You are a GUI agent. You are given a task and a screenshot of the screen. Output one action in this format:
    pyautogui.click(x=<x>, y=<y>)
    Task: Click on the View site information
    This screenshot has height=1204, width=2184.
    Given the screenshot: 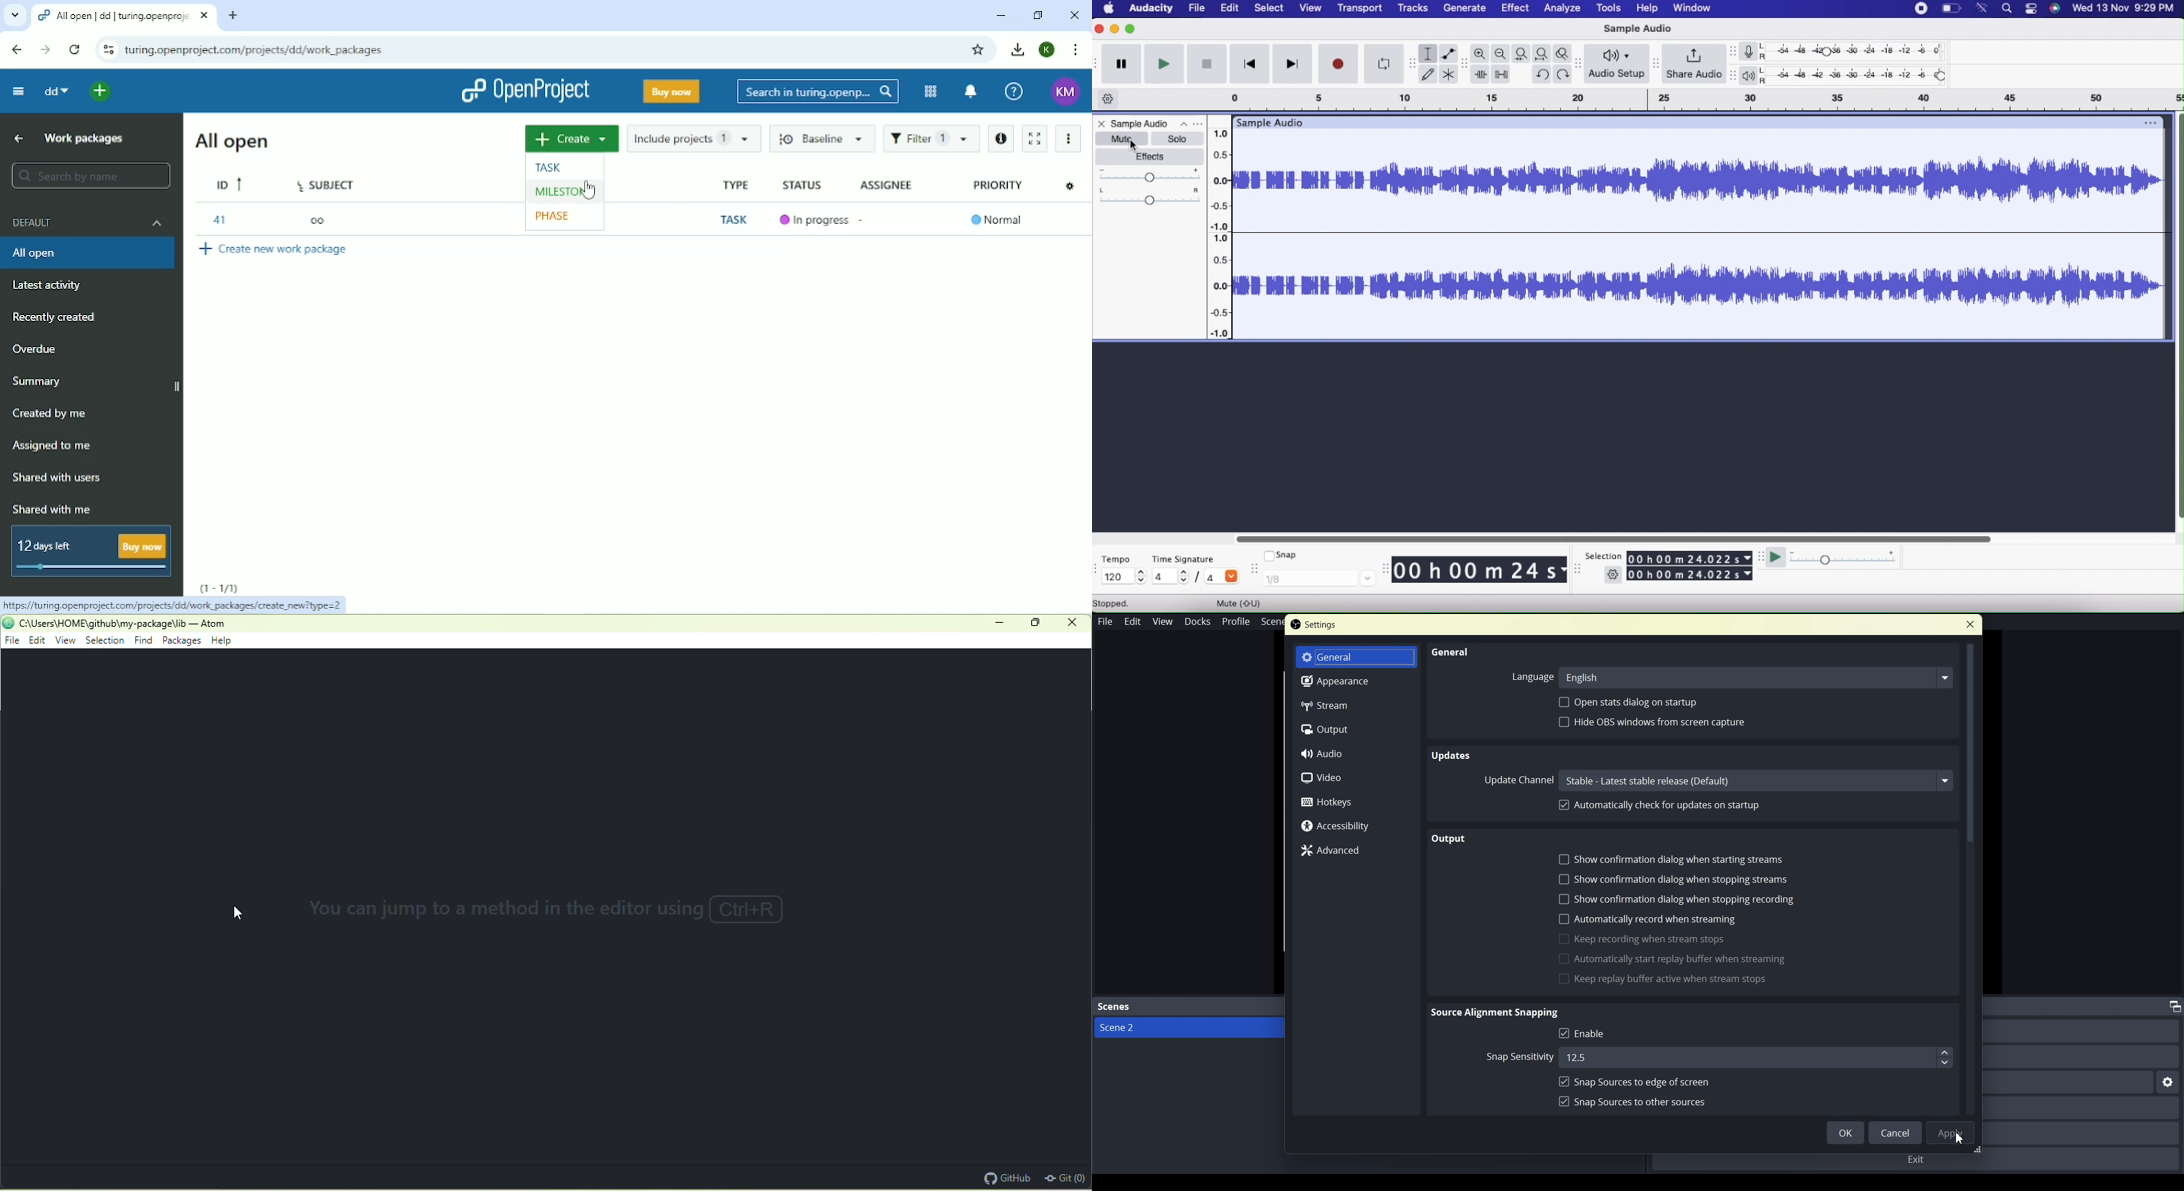 What is the action you would take?
    pyautogui.click(x=107, y=49)
    